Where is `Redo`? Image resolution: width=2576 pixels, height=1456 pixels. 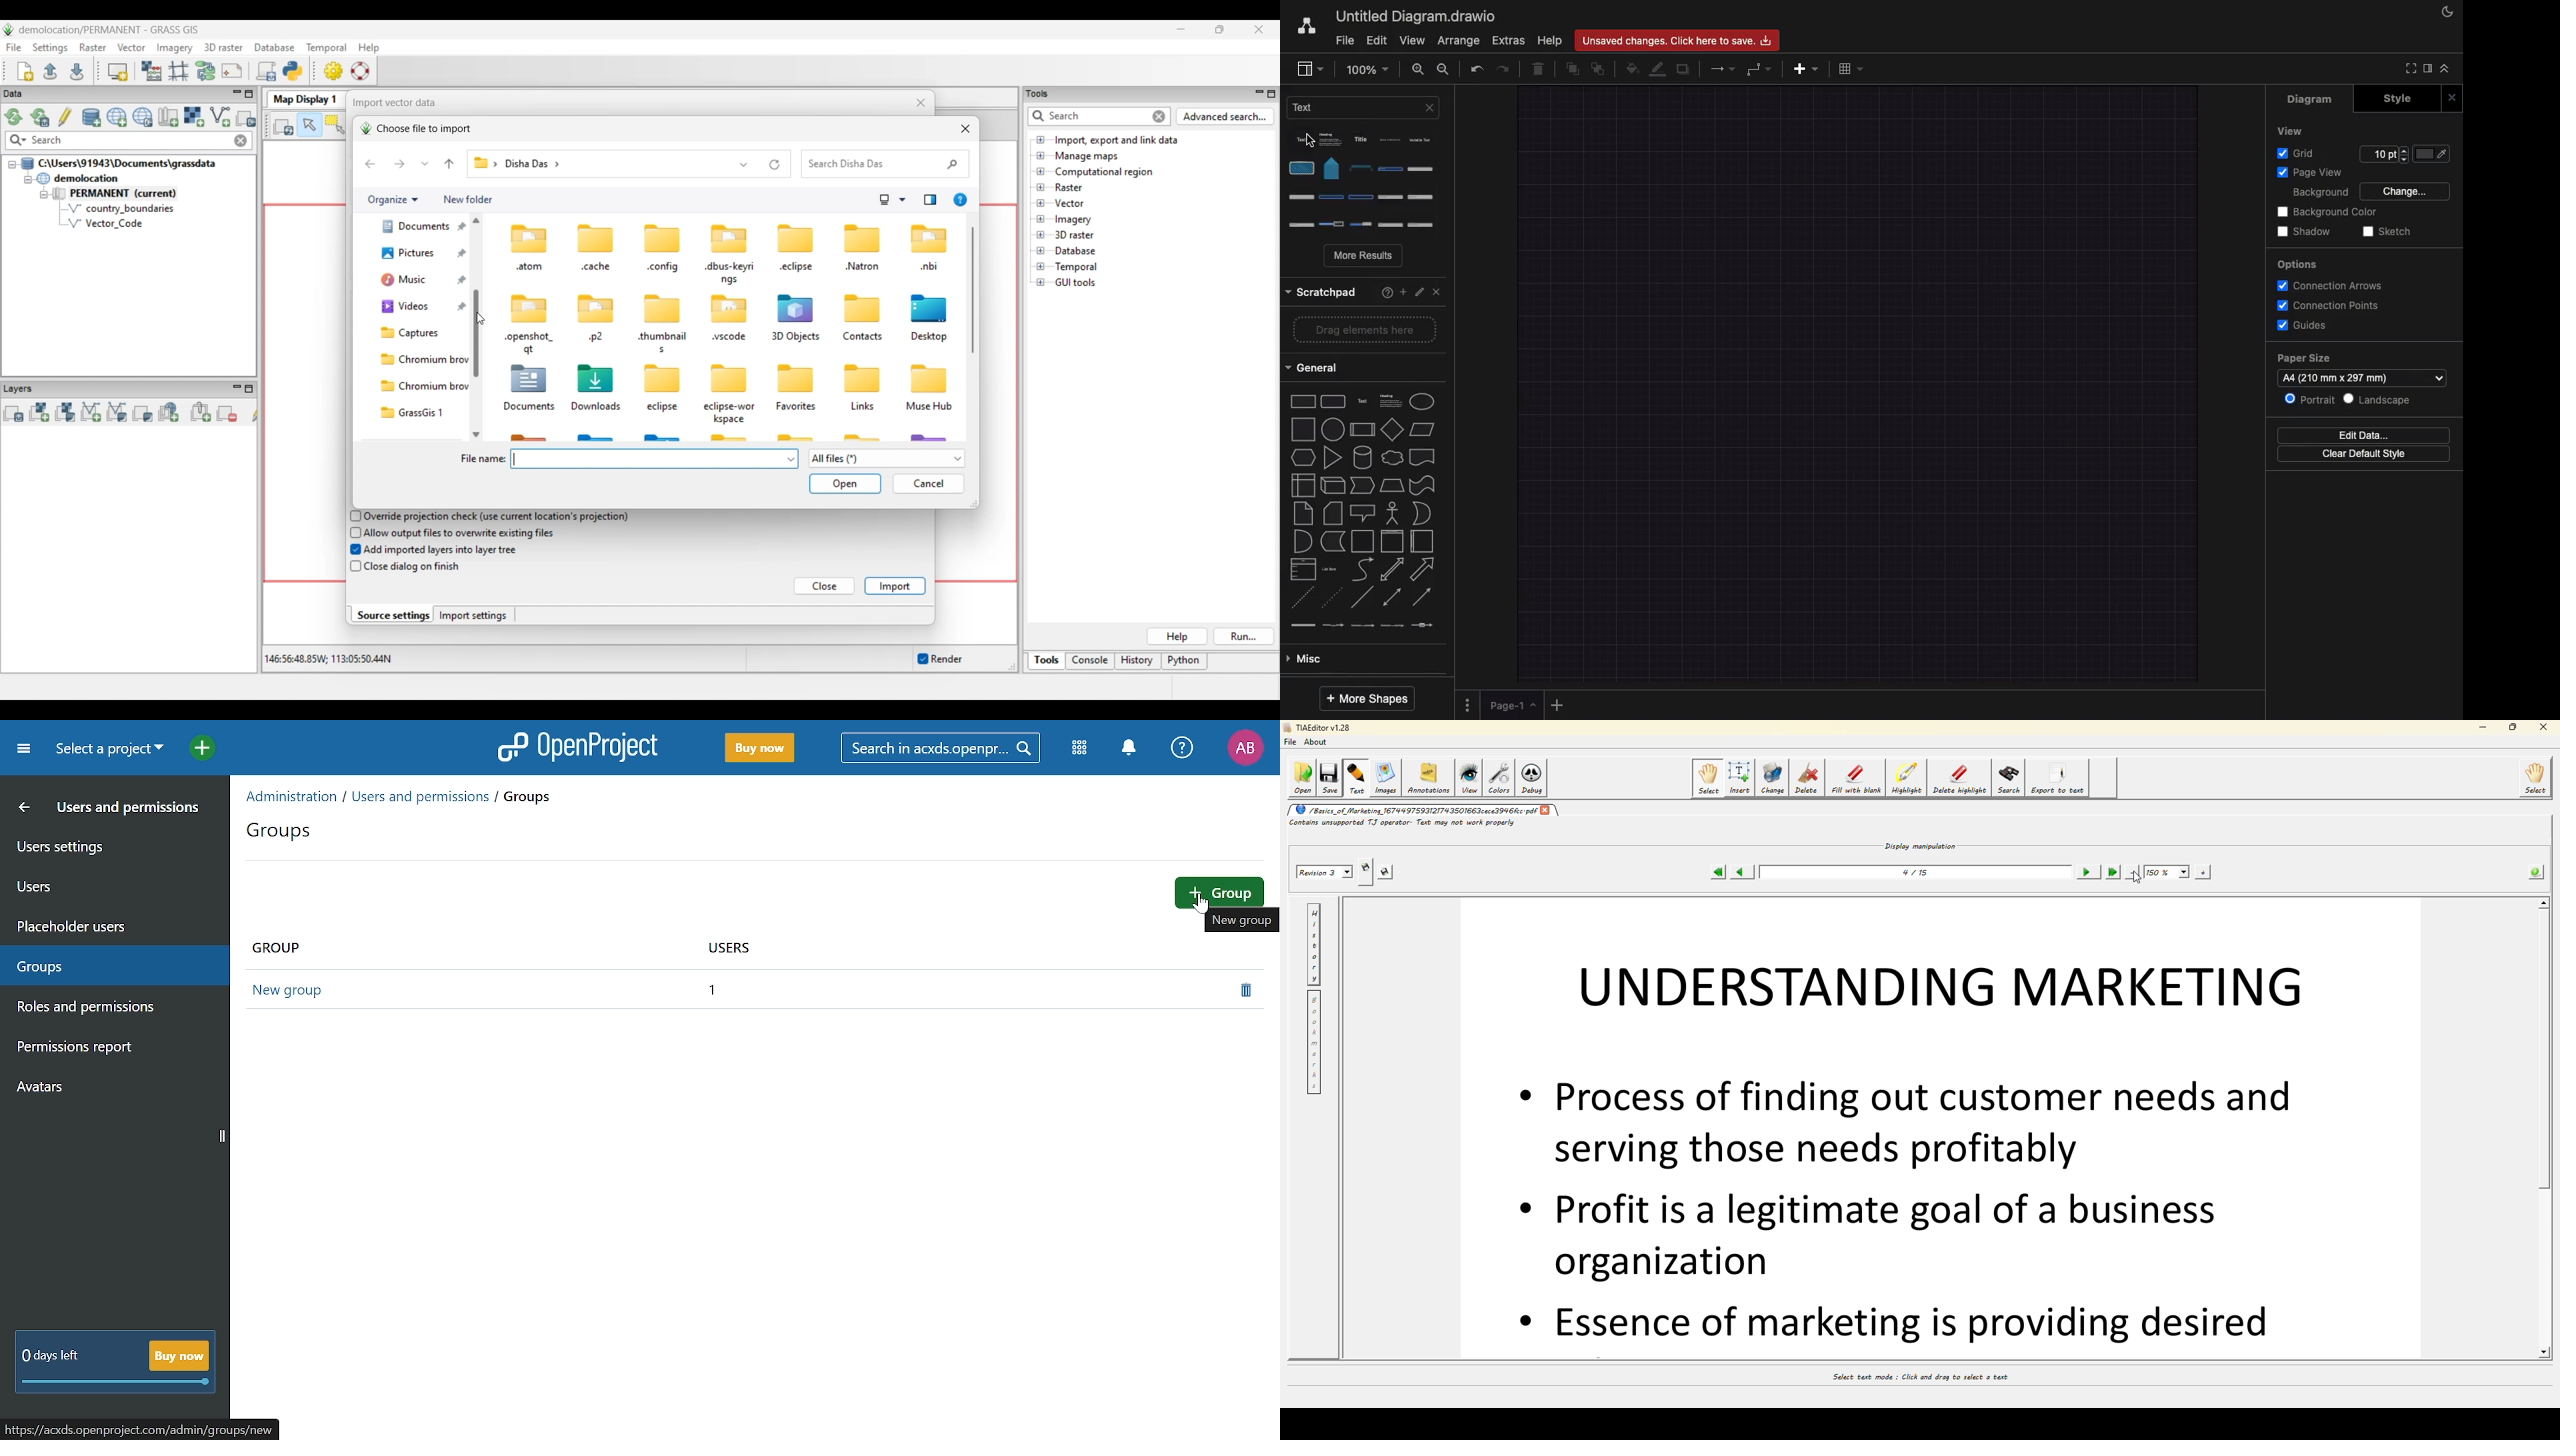
Redo is located at coordinates (1501, 69).